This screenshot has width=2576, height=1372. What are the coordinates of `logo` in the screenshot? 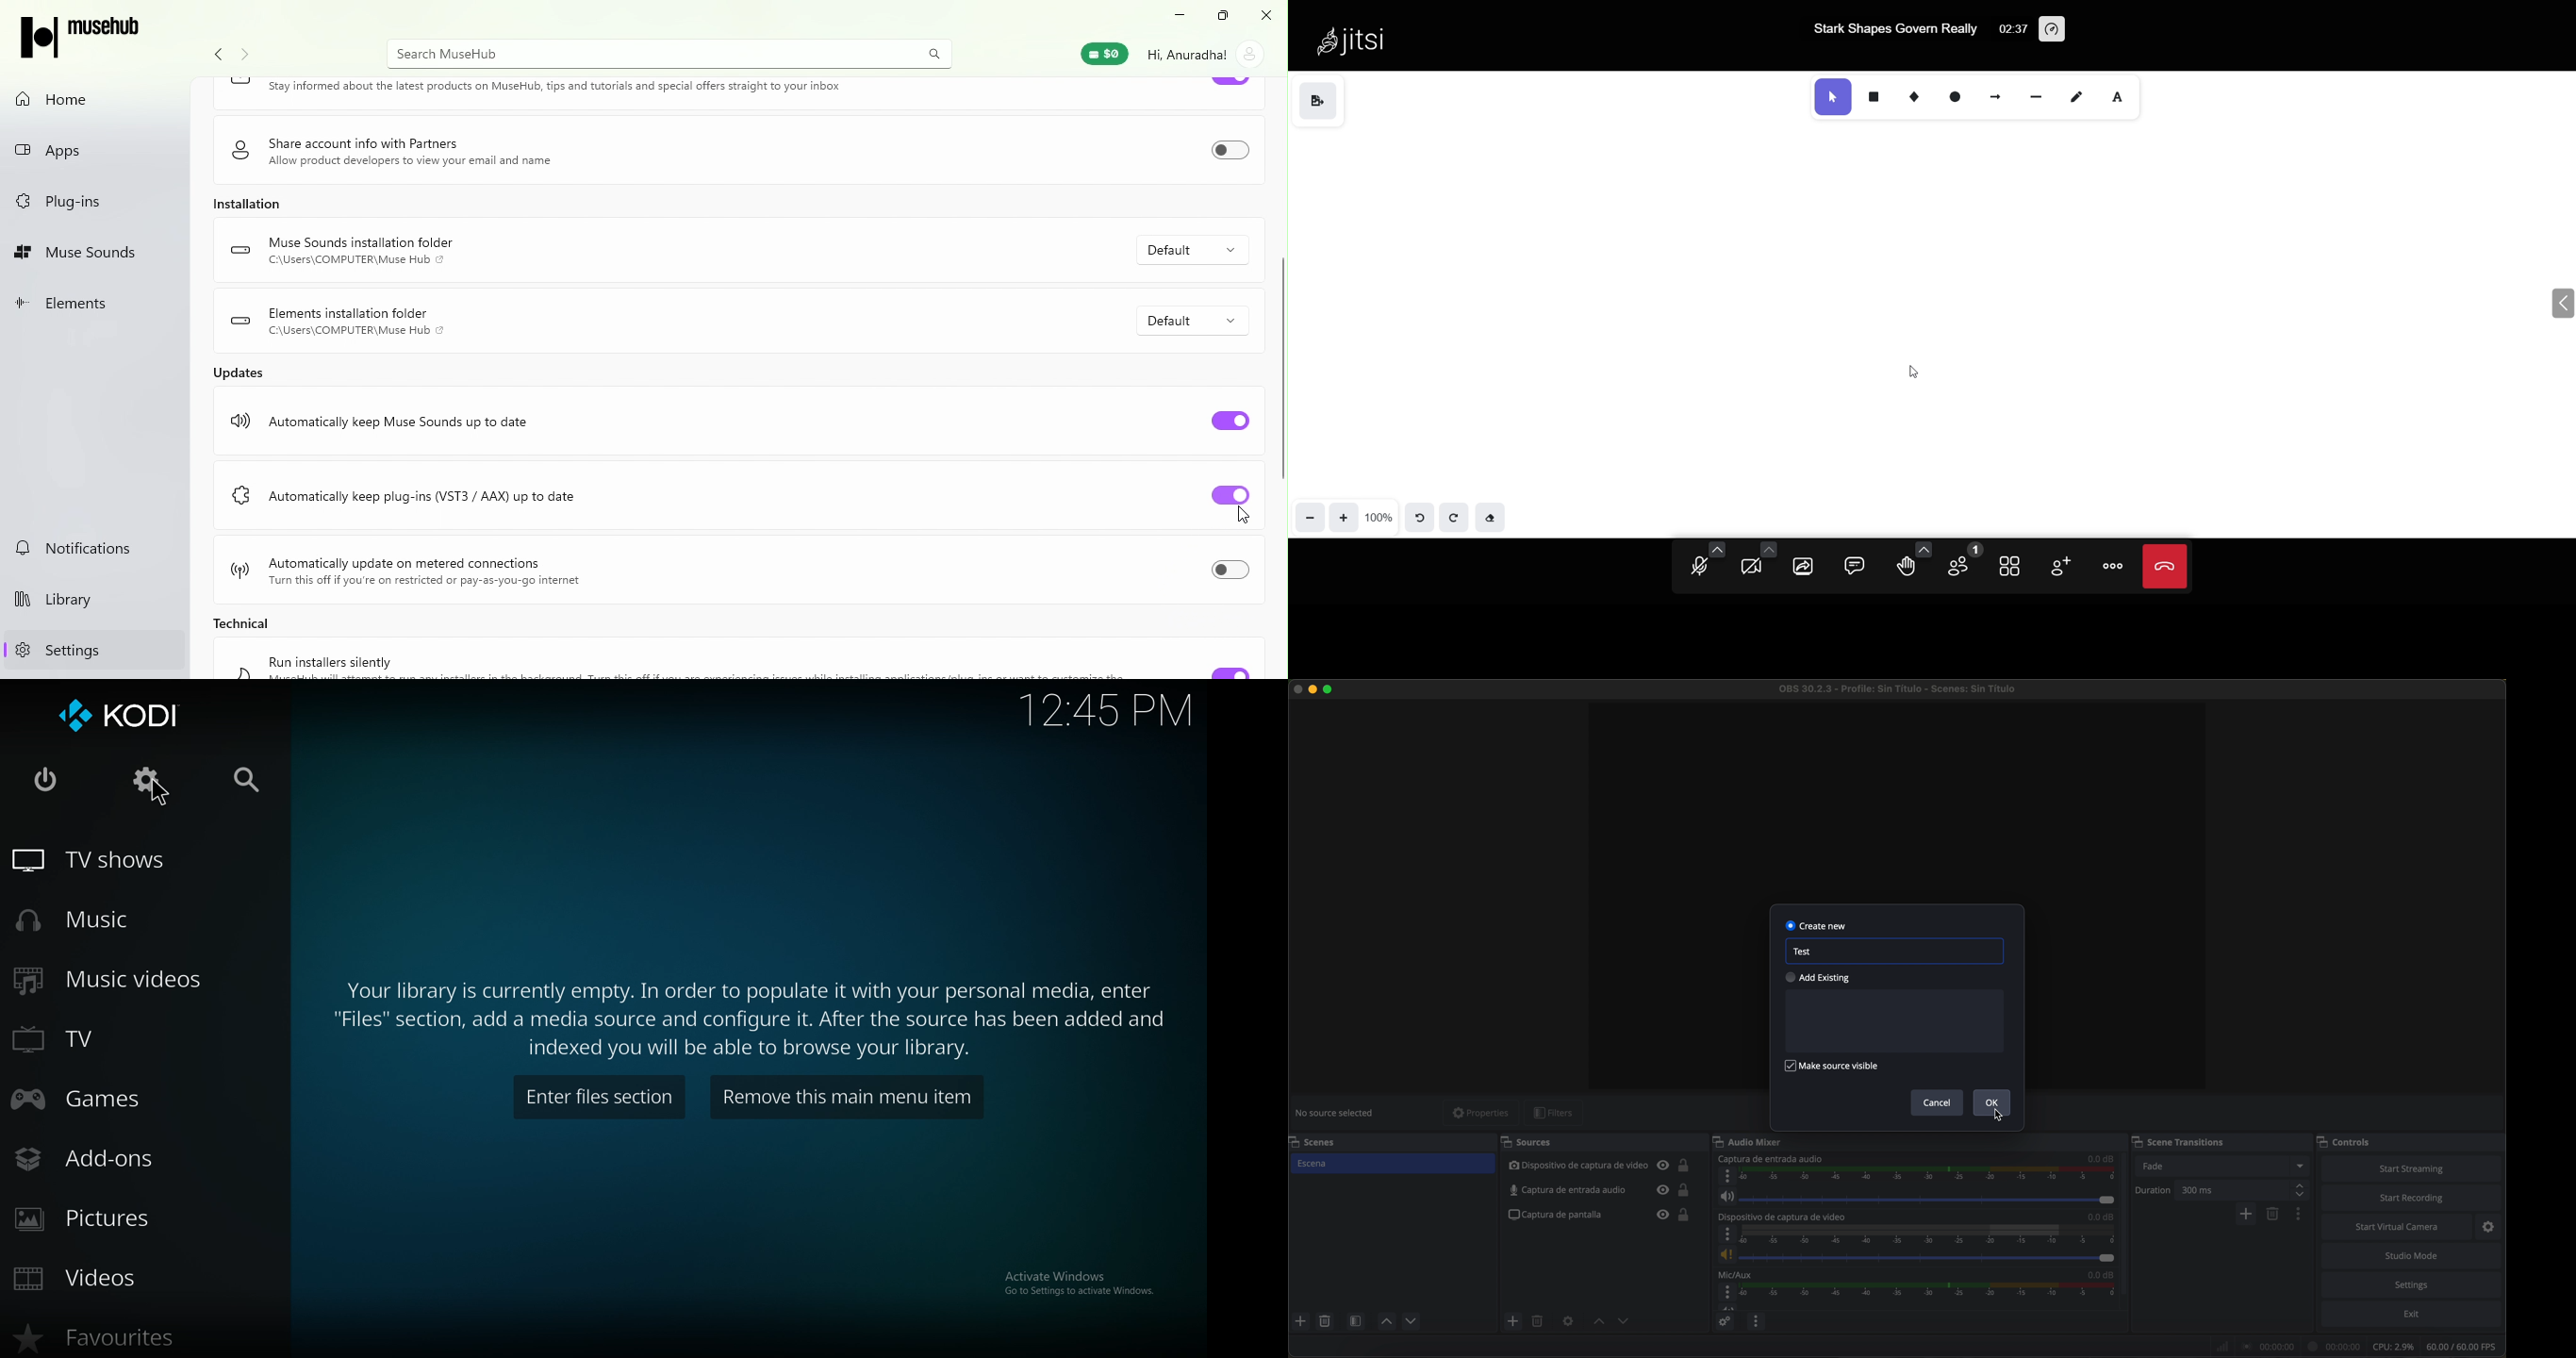 It's located at (241, 322).